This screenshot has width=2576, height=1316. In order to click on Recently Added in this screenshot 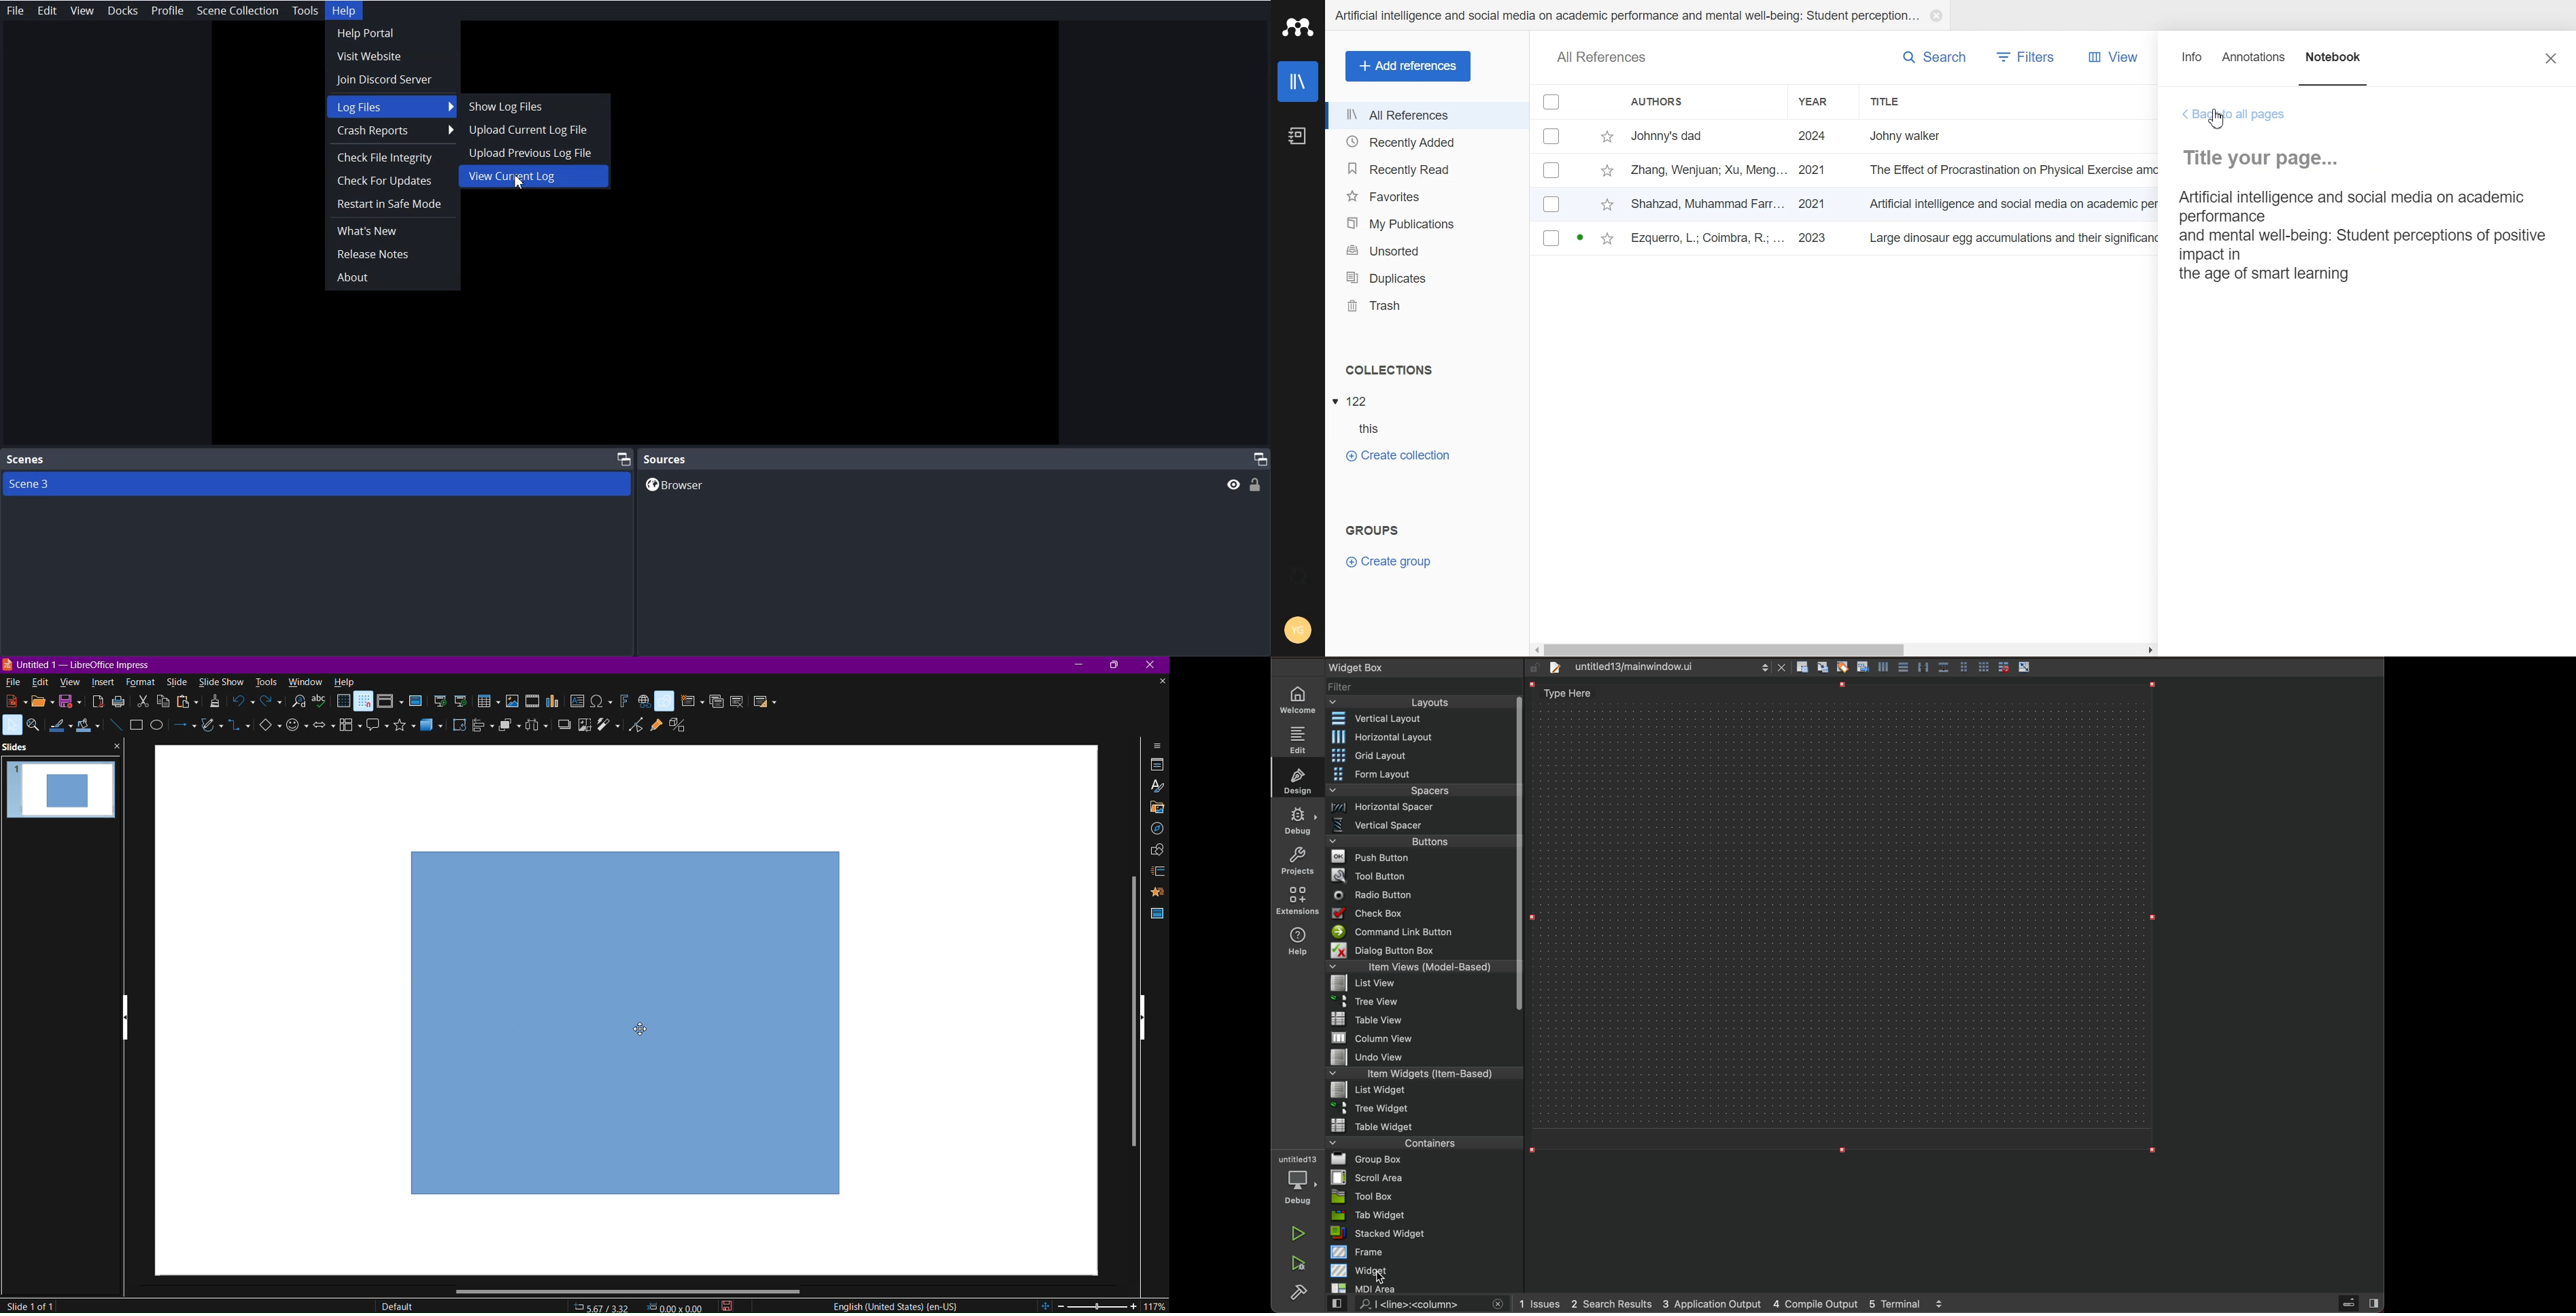, I will do `click(1426, 141)`.